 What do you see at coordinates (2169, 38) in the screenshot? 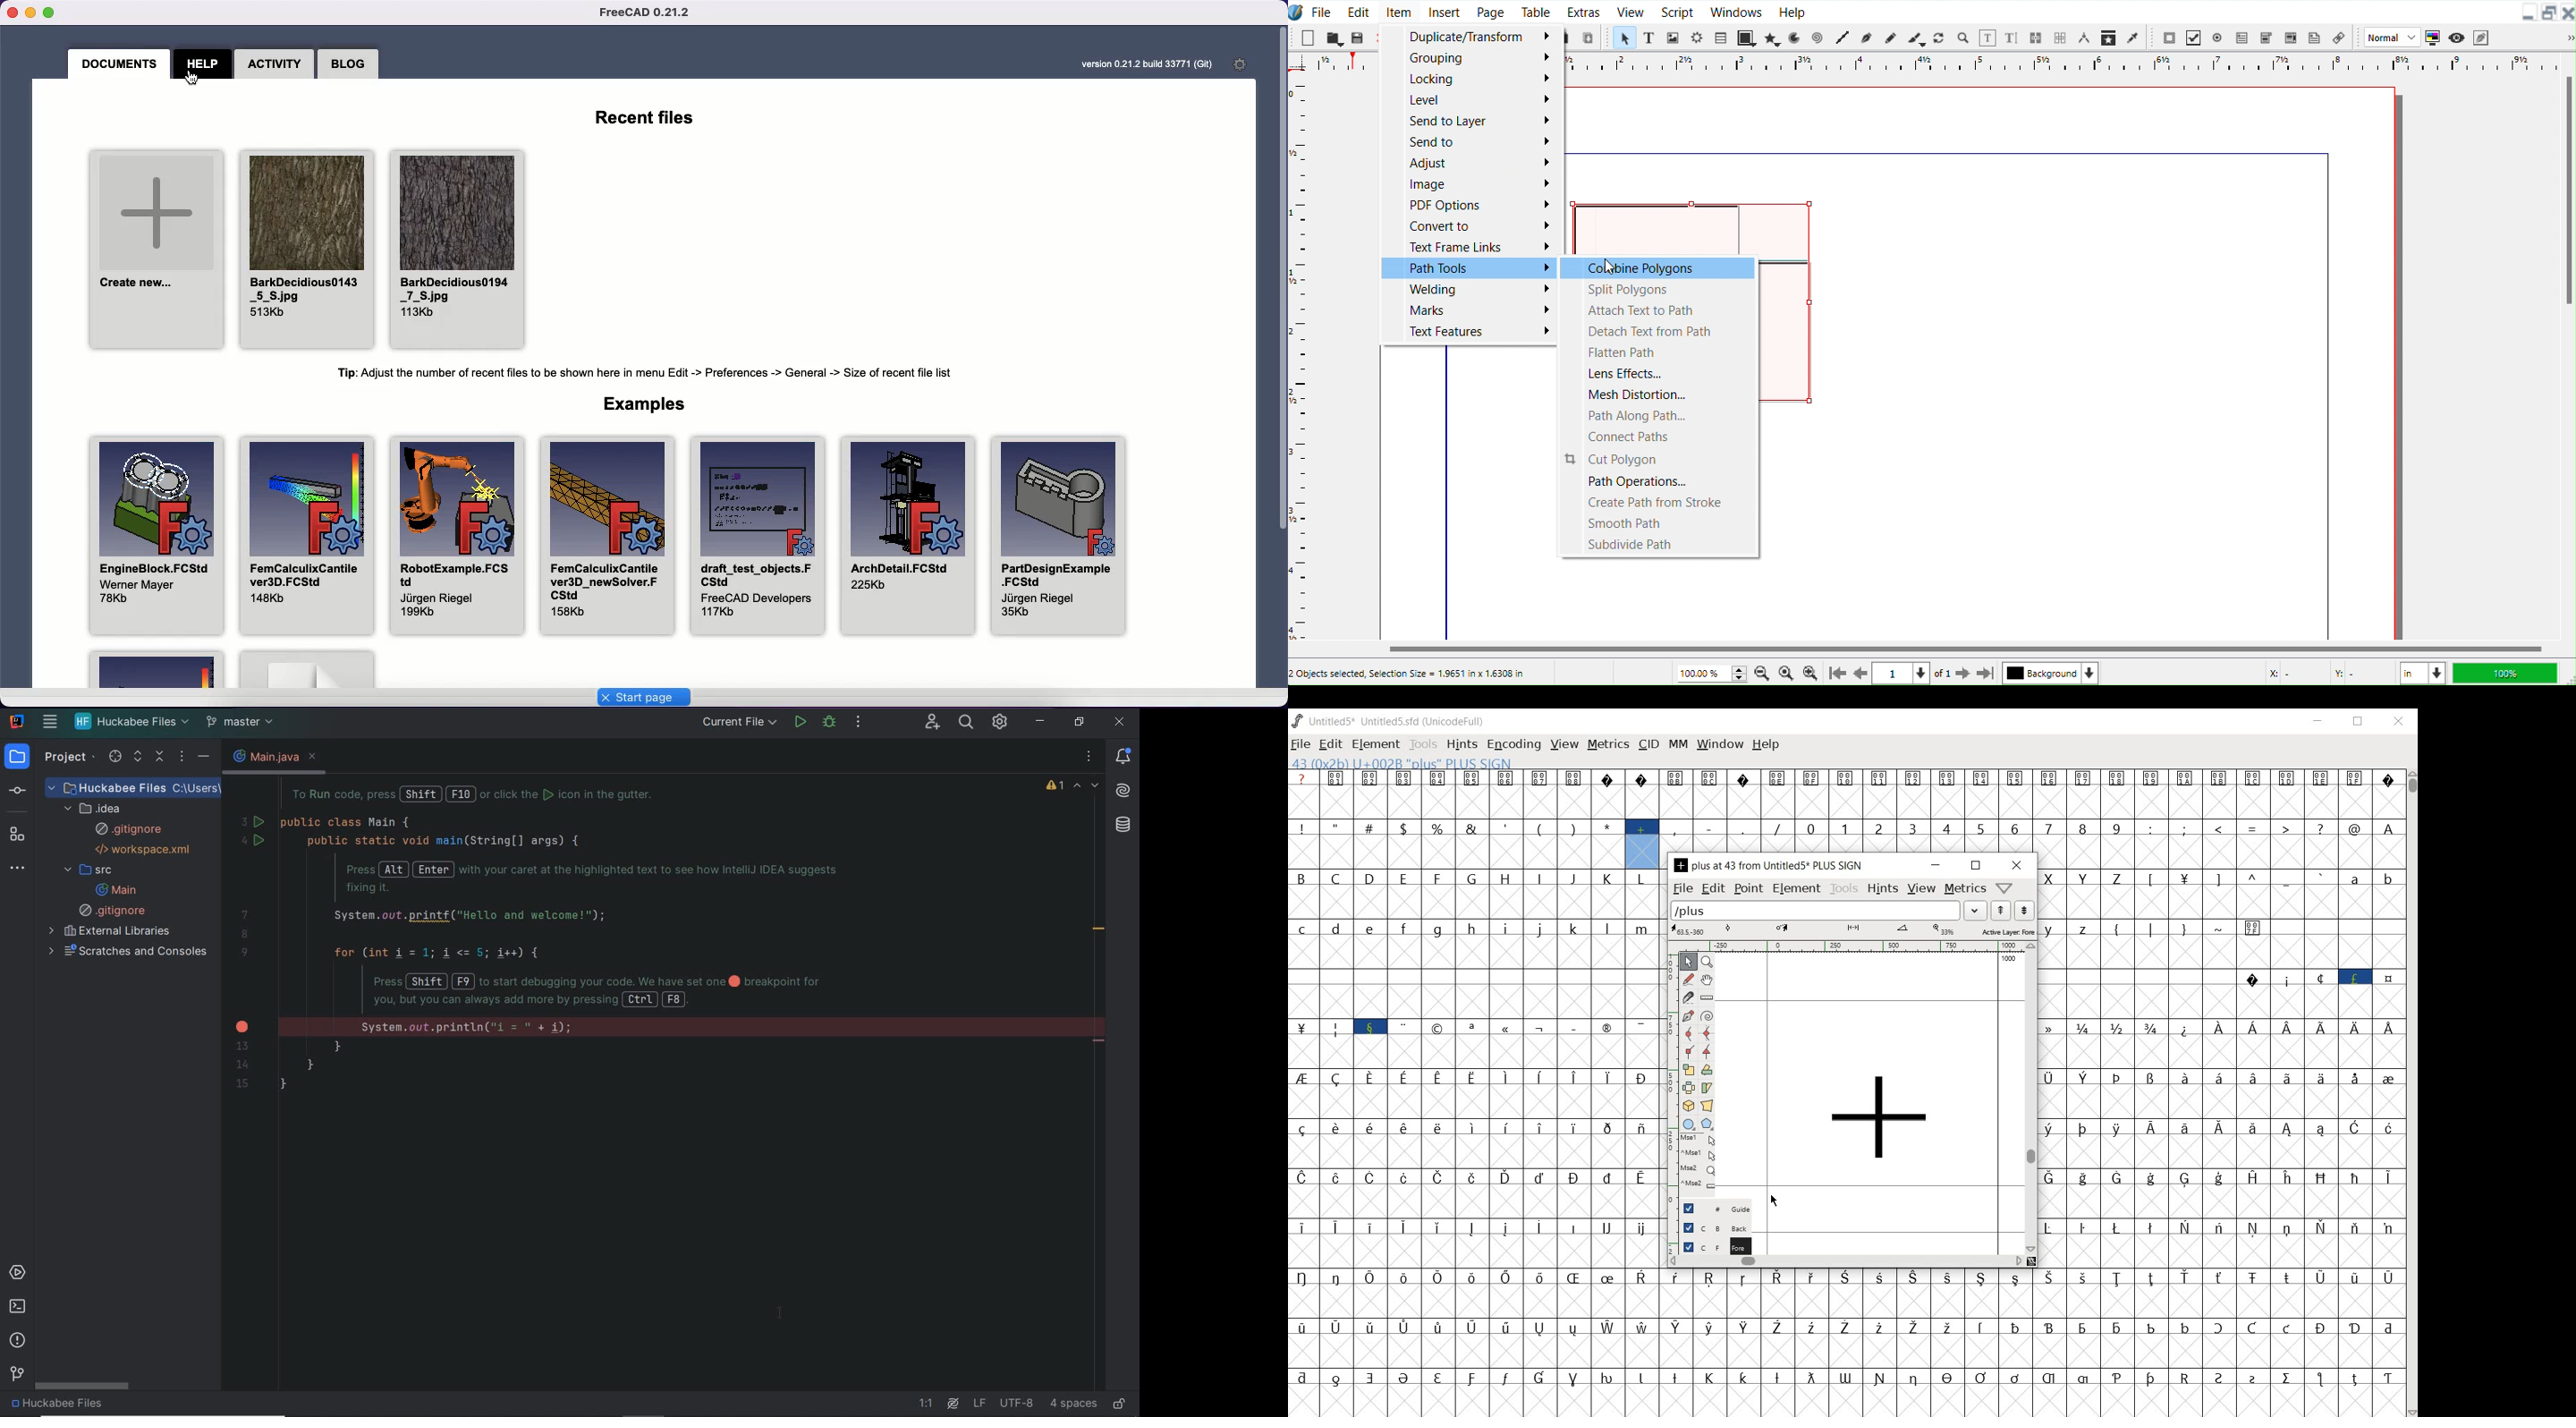
I see `PDF Push Button` at bounding box center [2169, 38].